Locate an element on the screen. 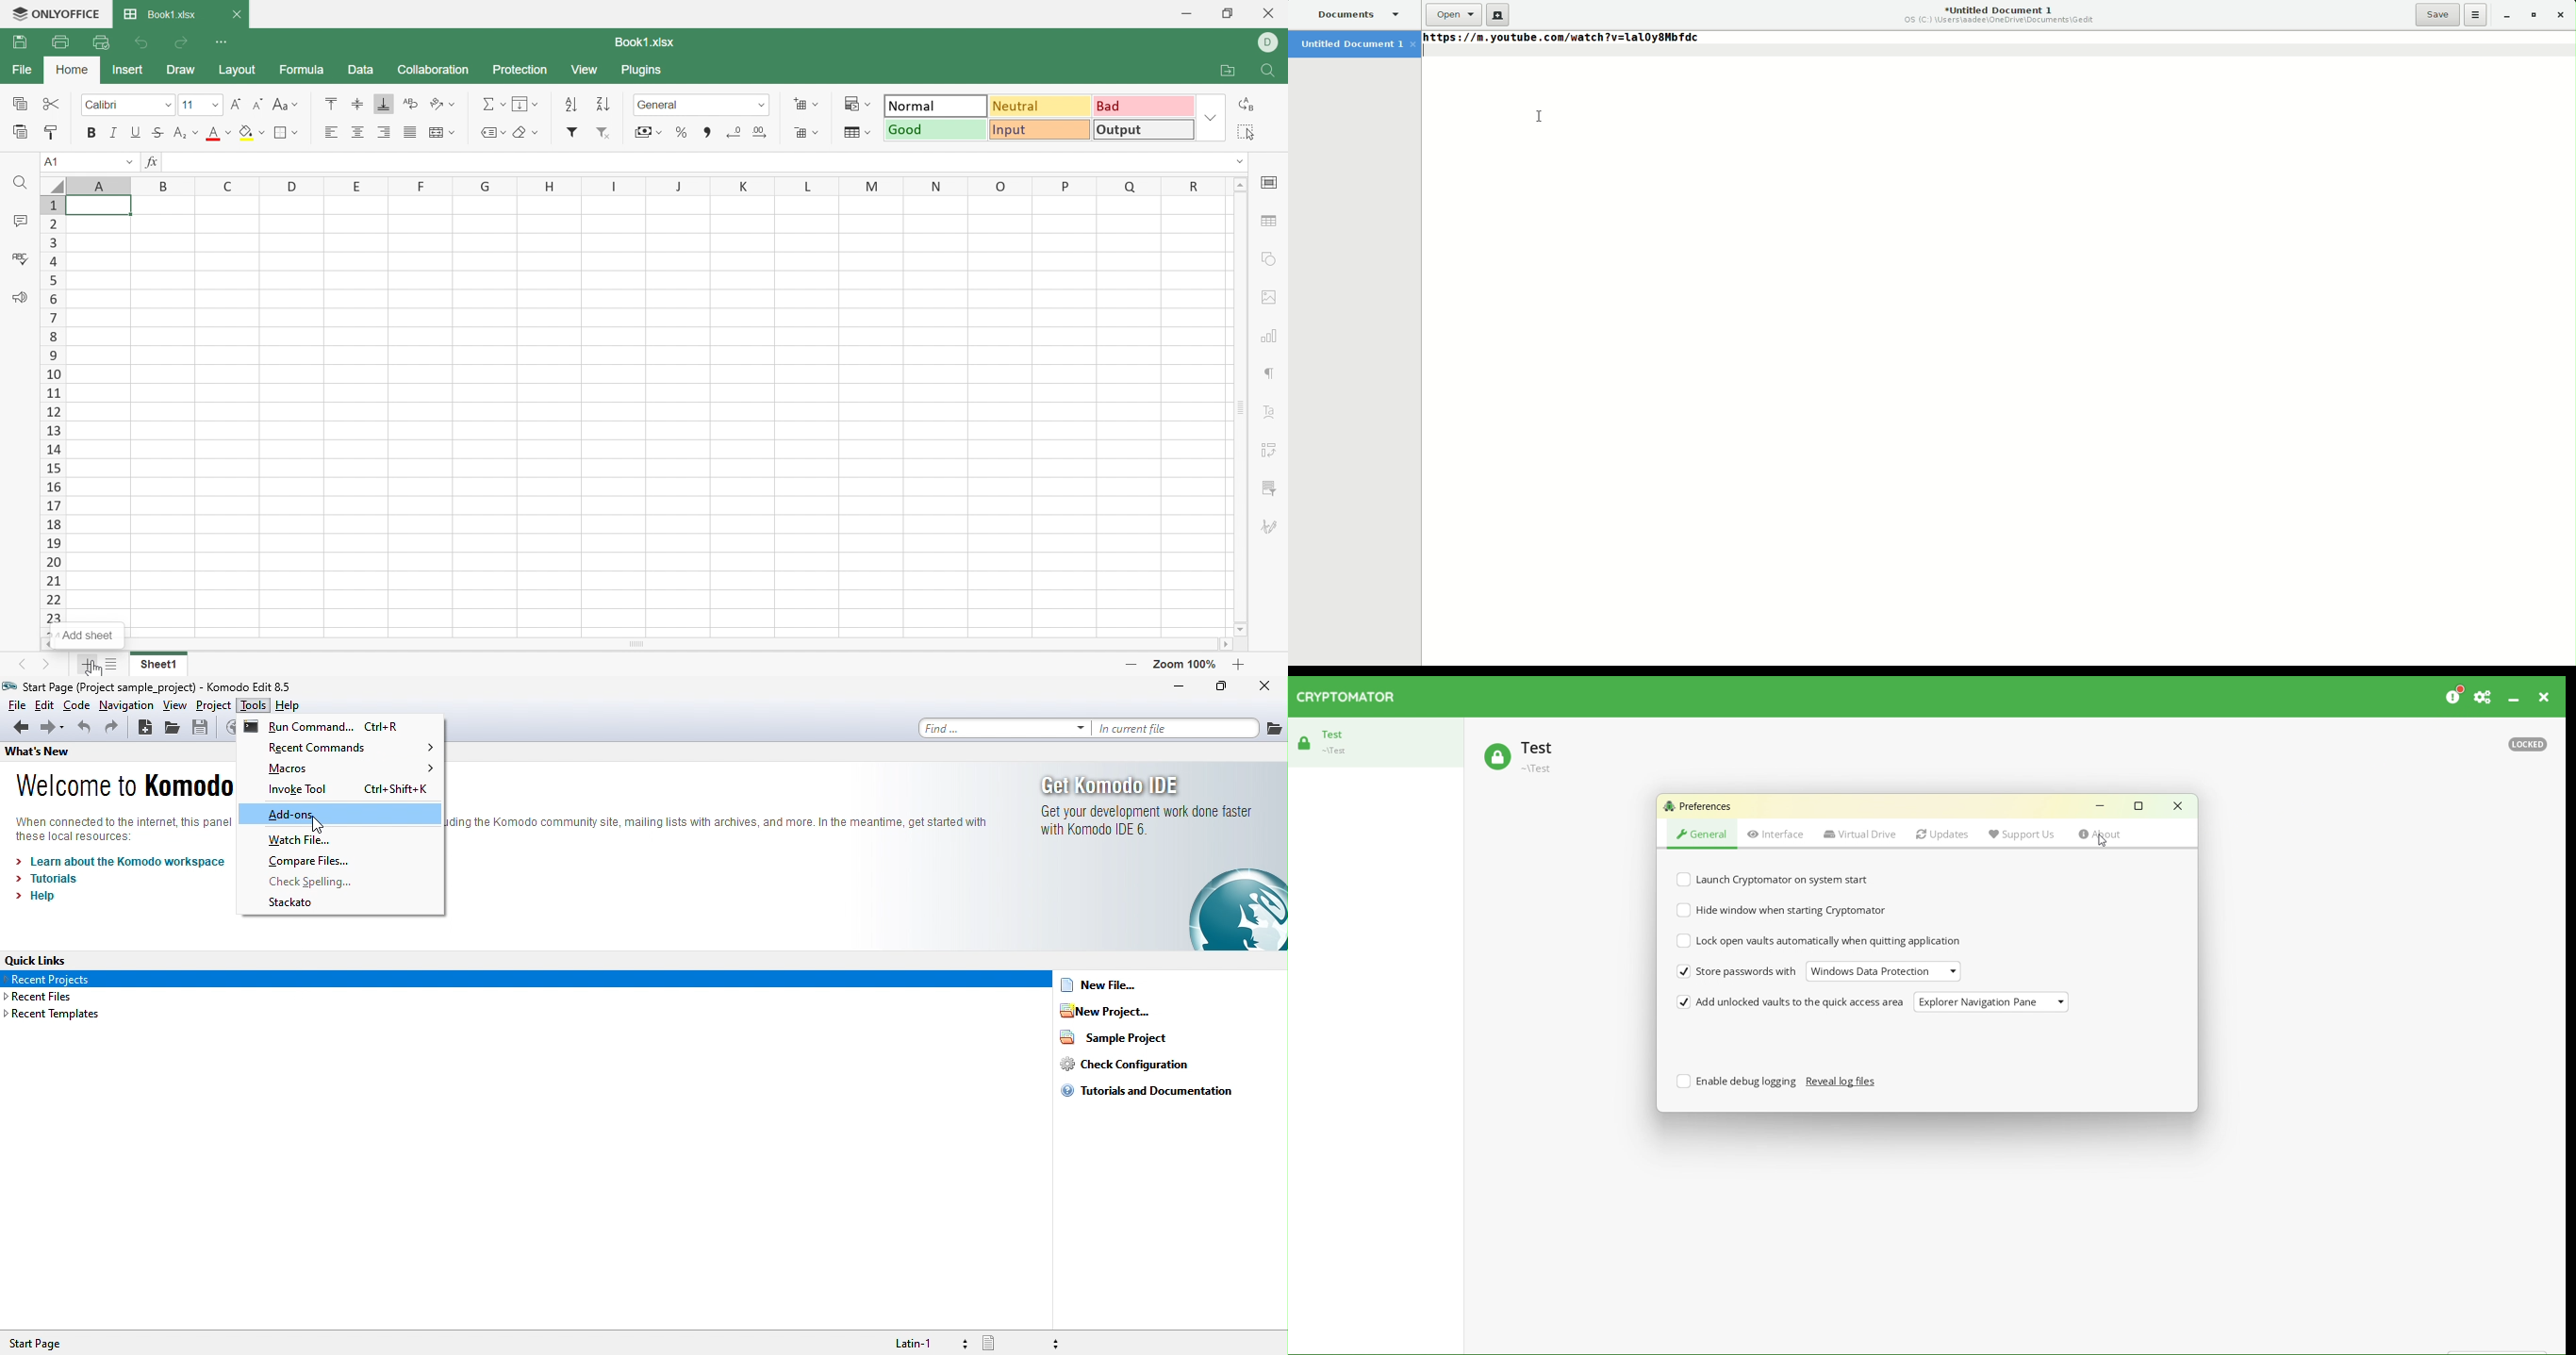  A1 is located at coordinates (51, 162).